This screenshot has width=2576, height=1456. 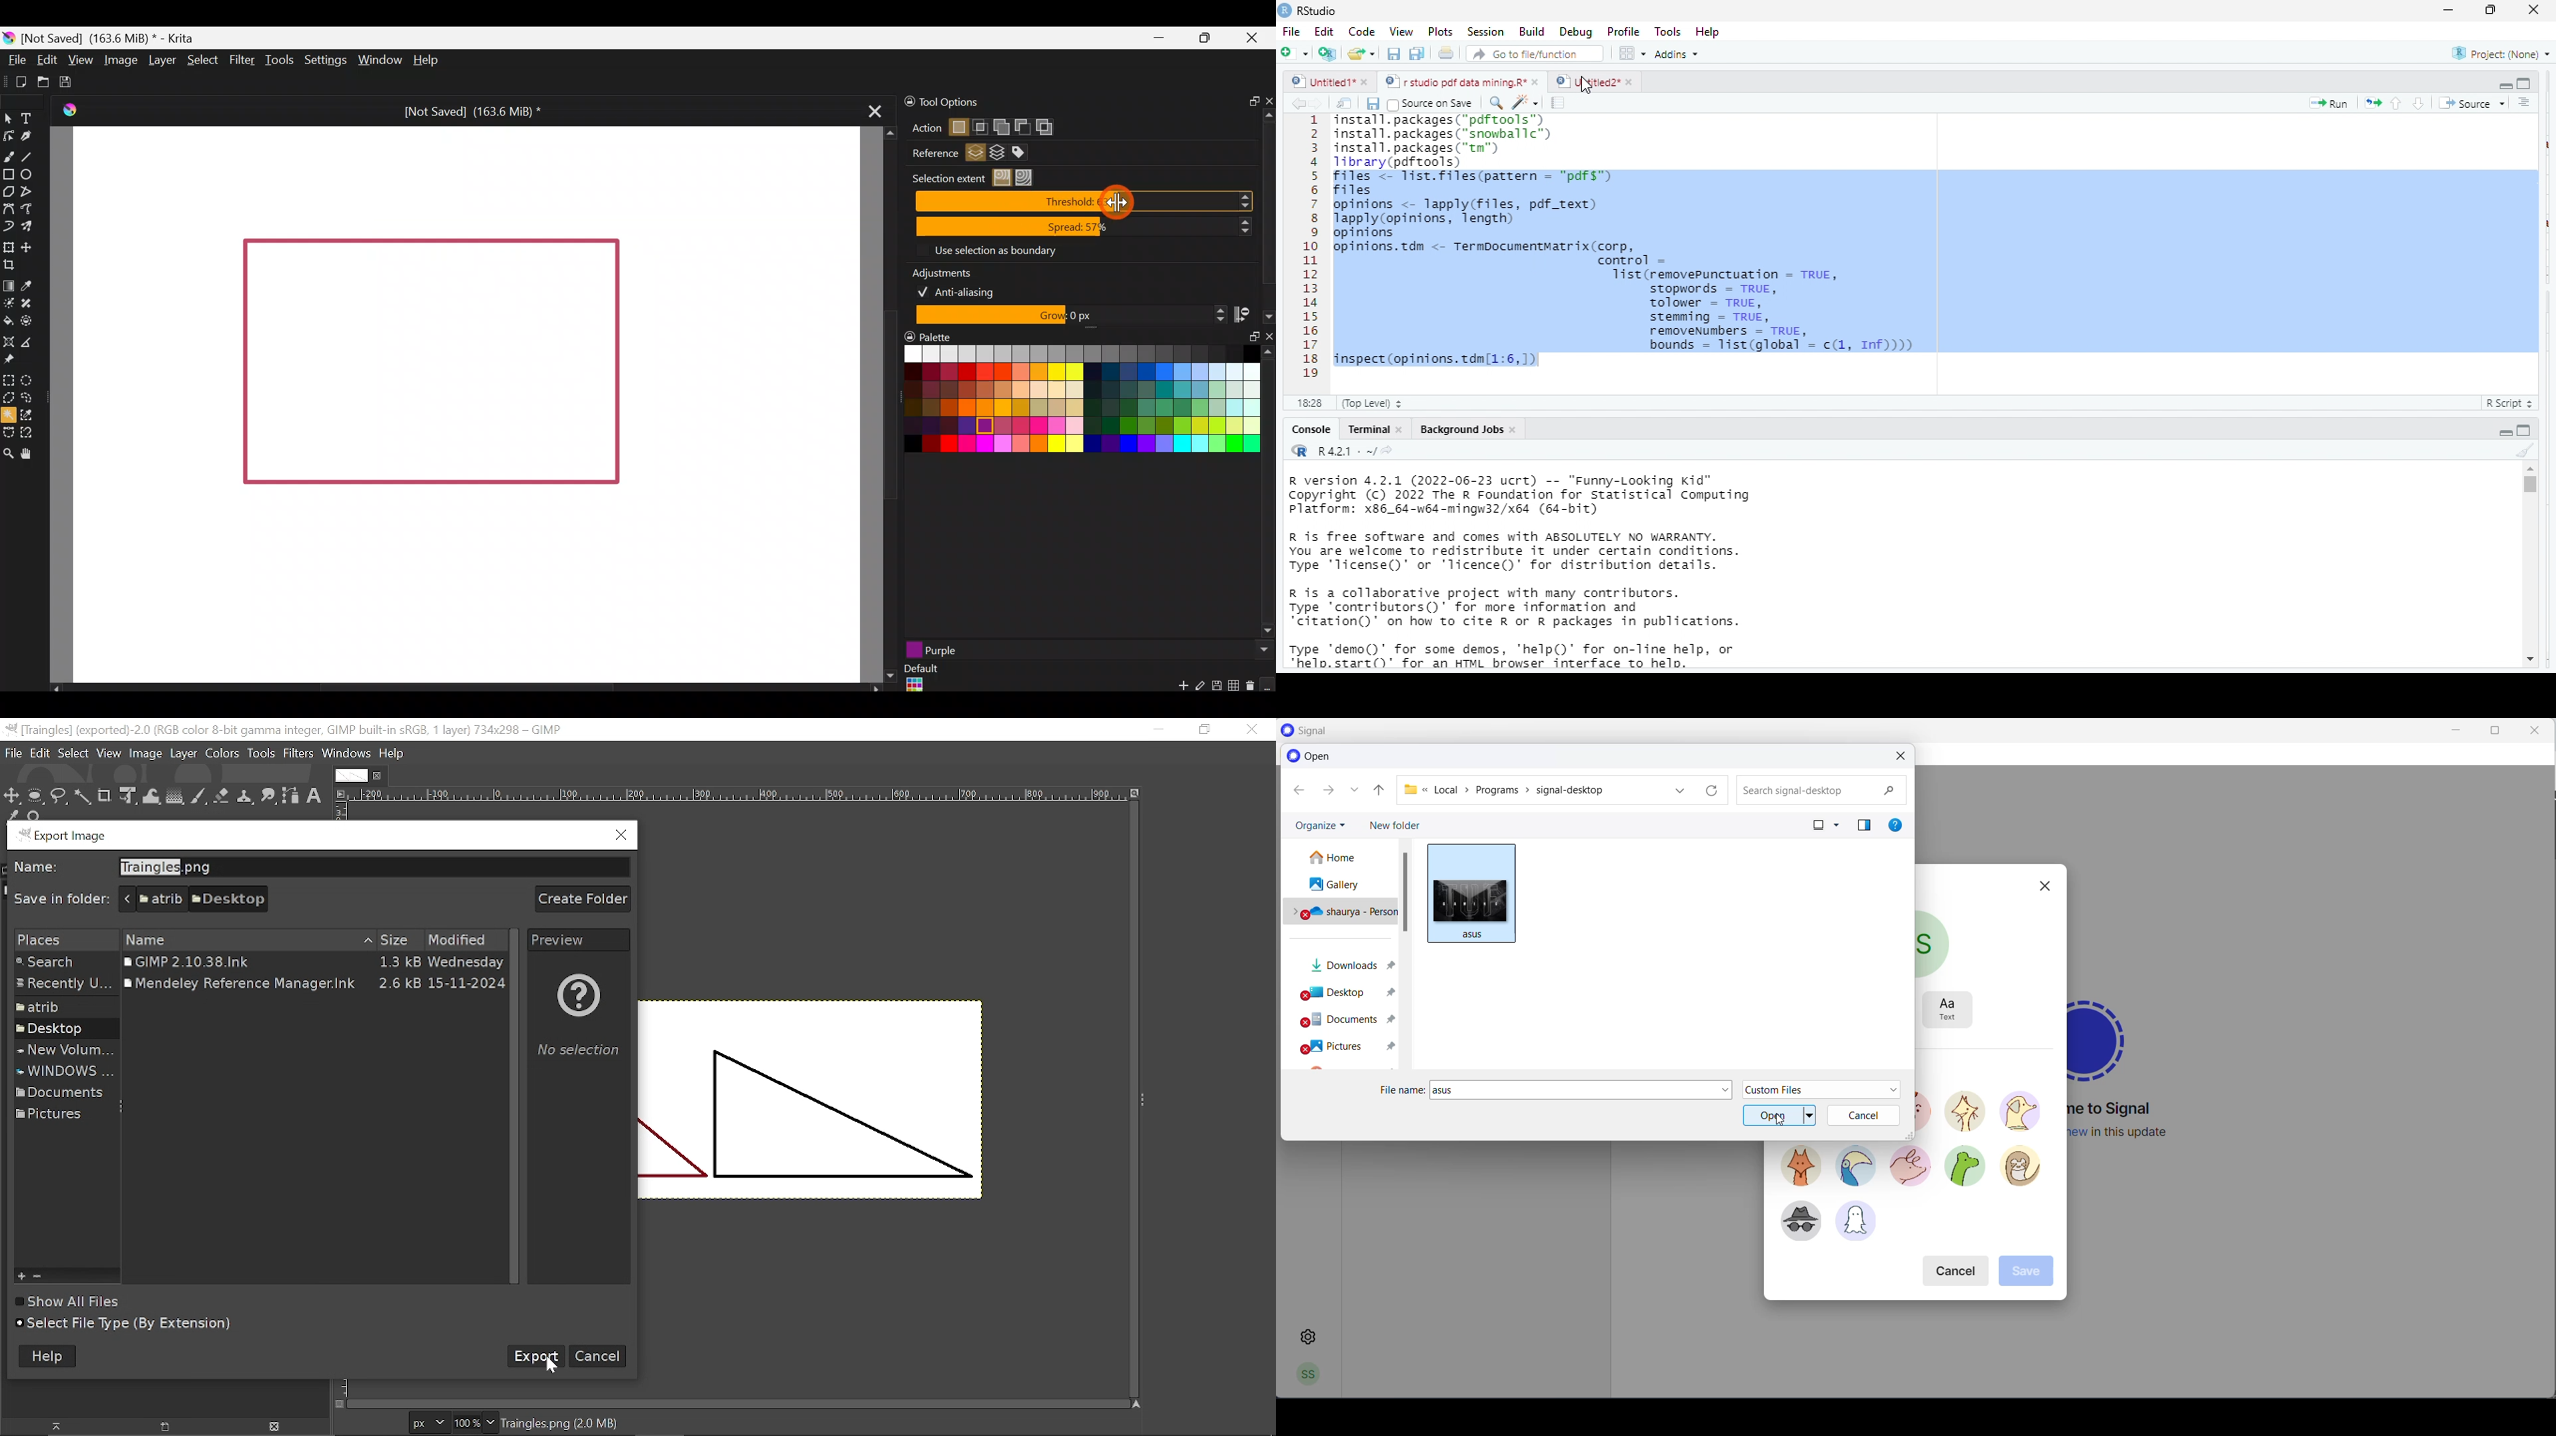 I want to click on signal logo, so click(x=2108, y=1036).